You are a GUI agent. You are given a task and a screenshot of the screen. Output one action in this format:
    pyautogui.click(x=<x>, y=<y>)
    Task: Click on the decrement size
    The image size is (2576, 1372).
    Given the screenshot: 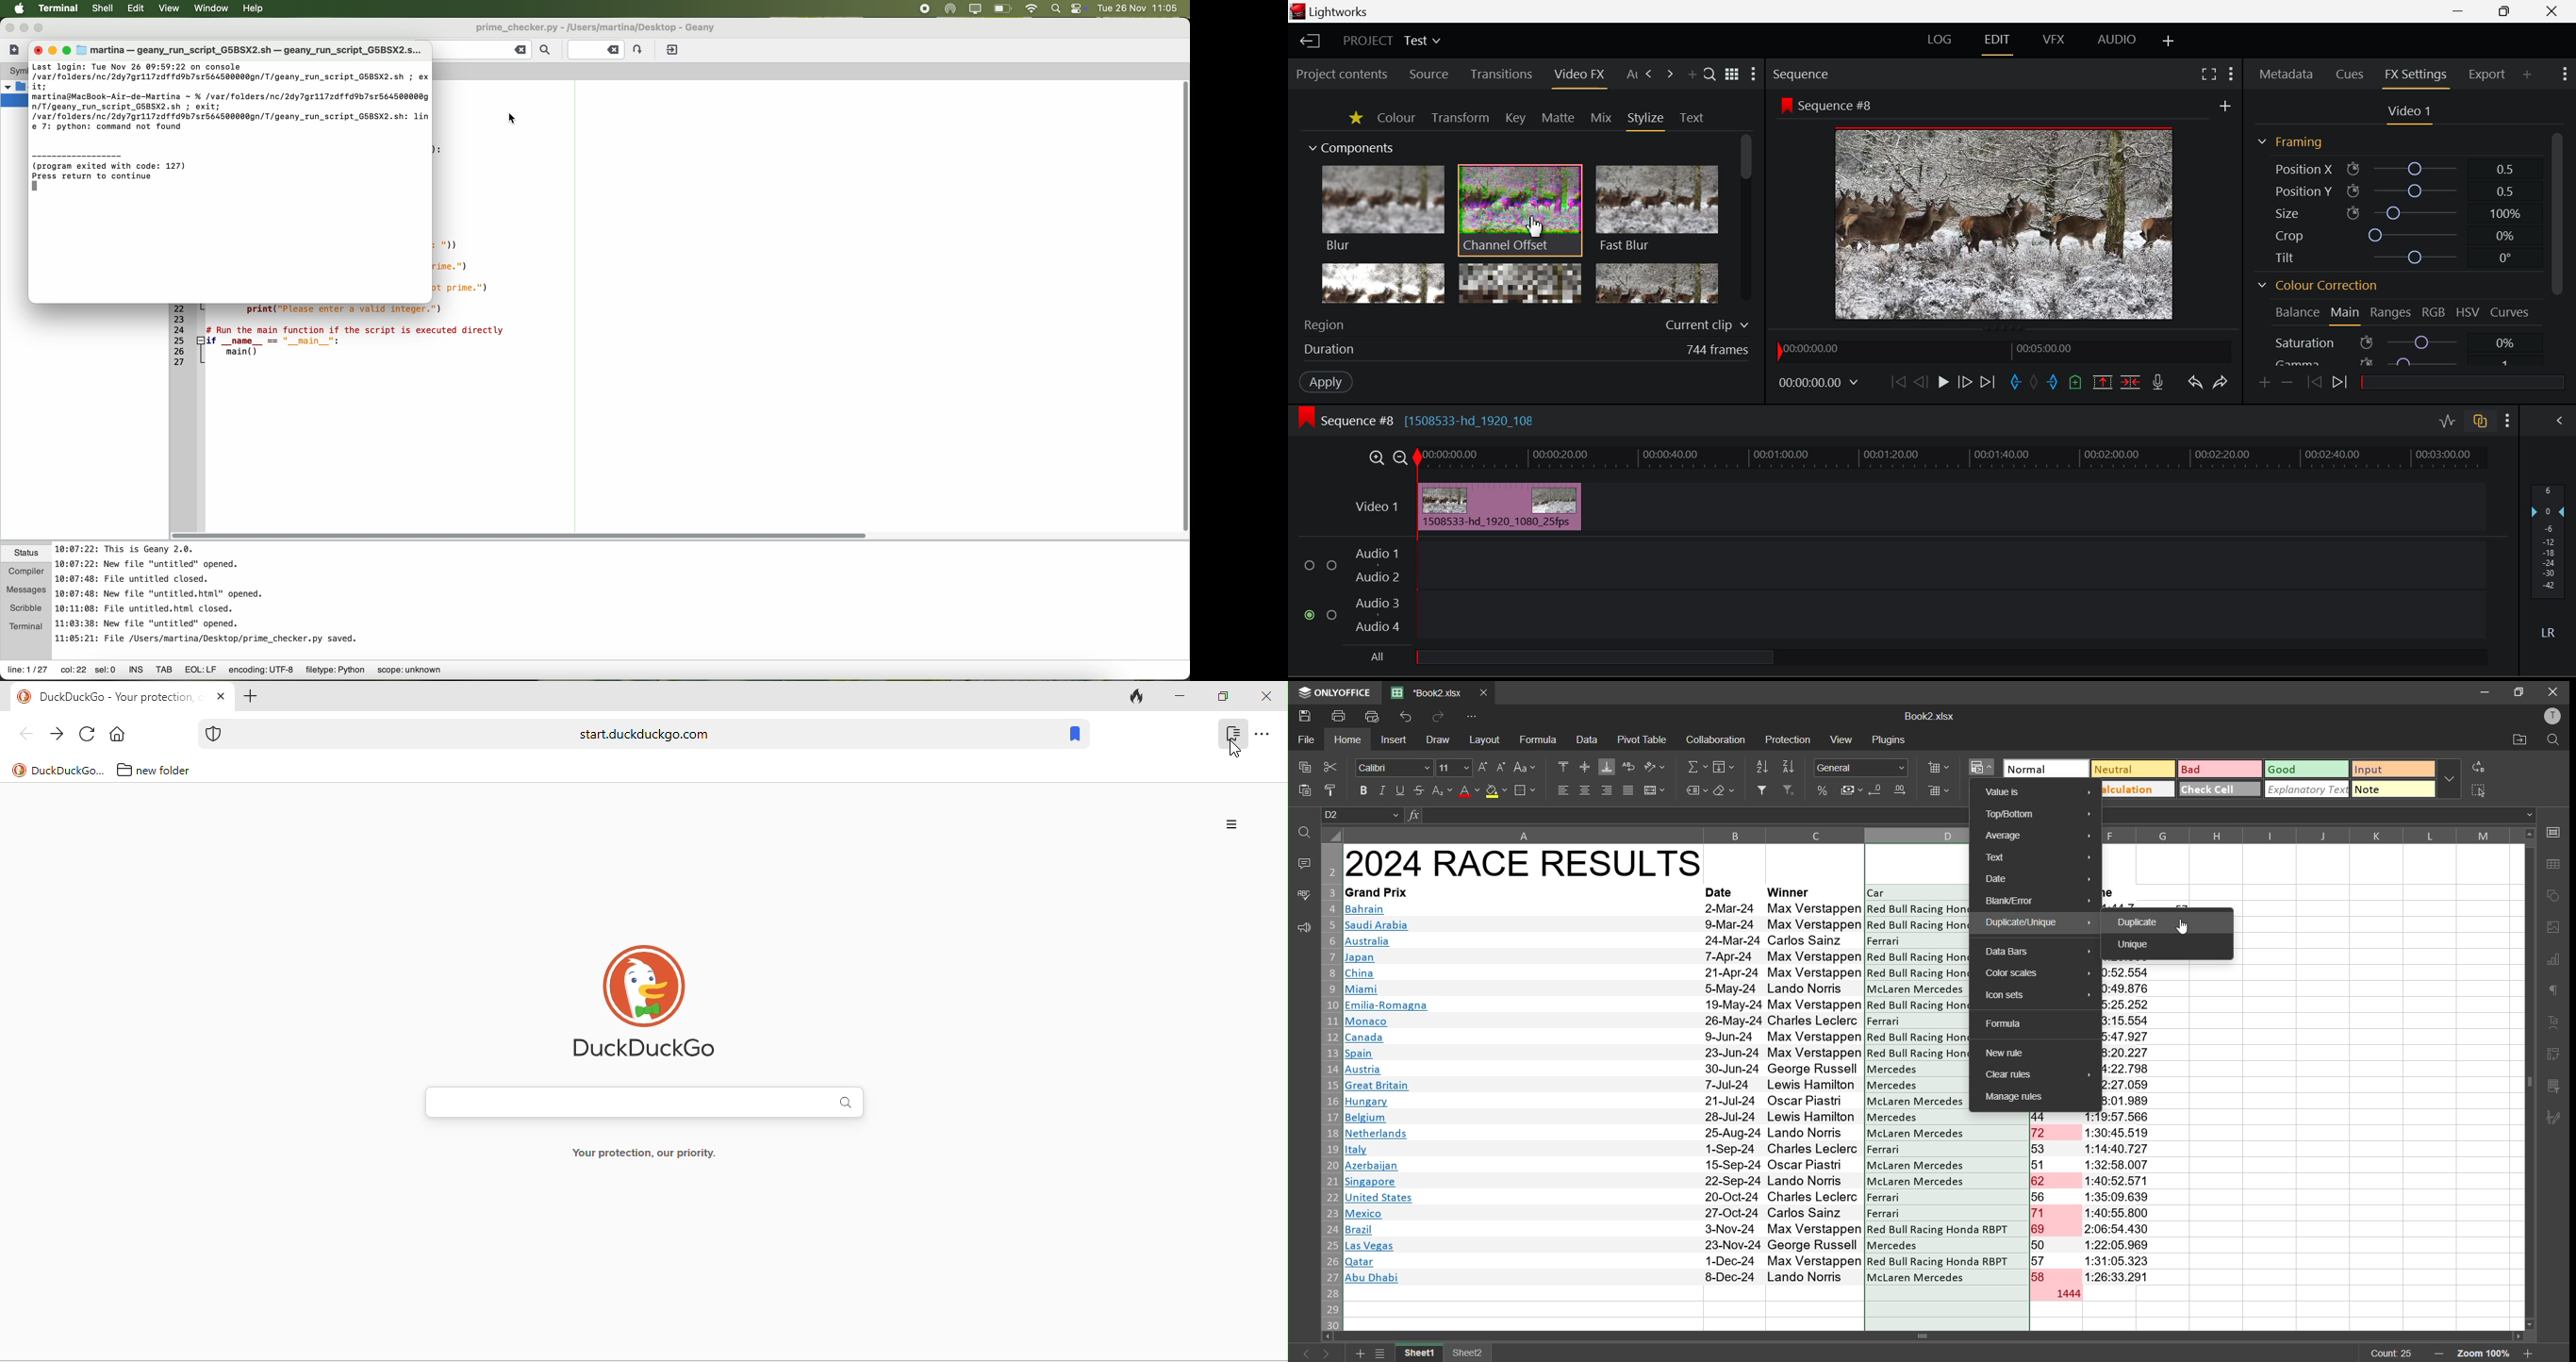 What is the action you would take?
    pyautogui.click(x=1500, y=766)
    